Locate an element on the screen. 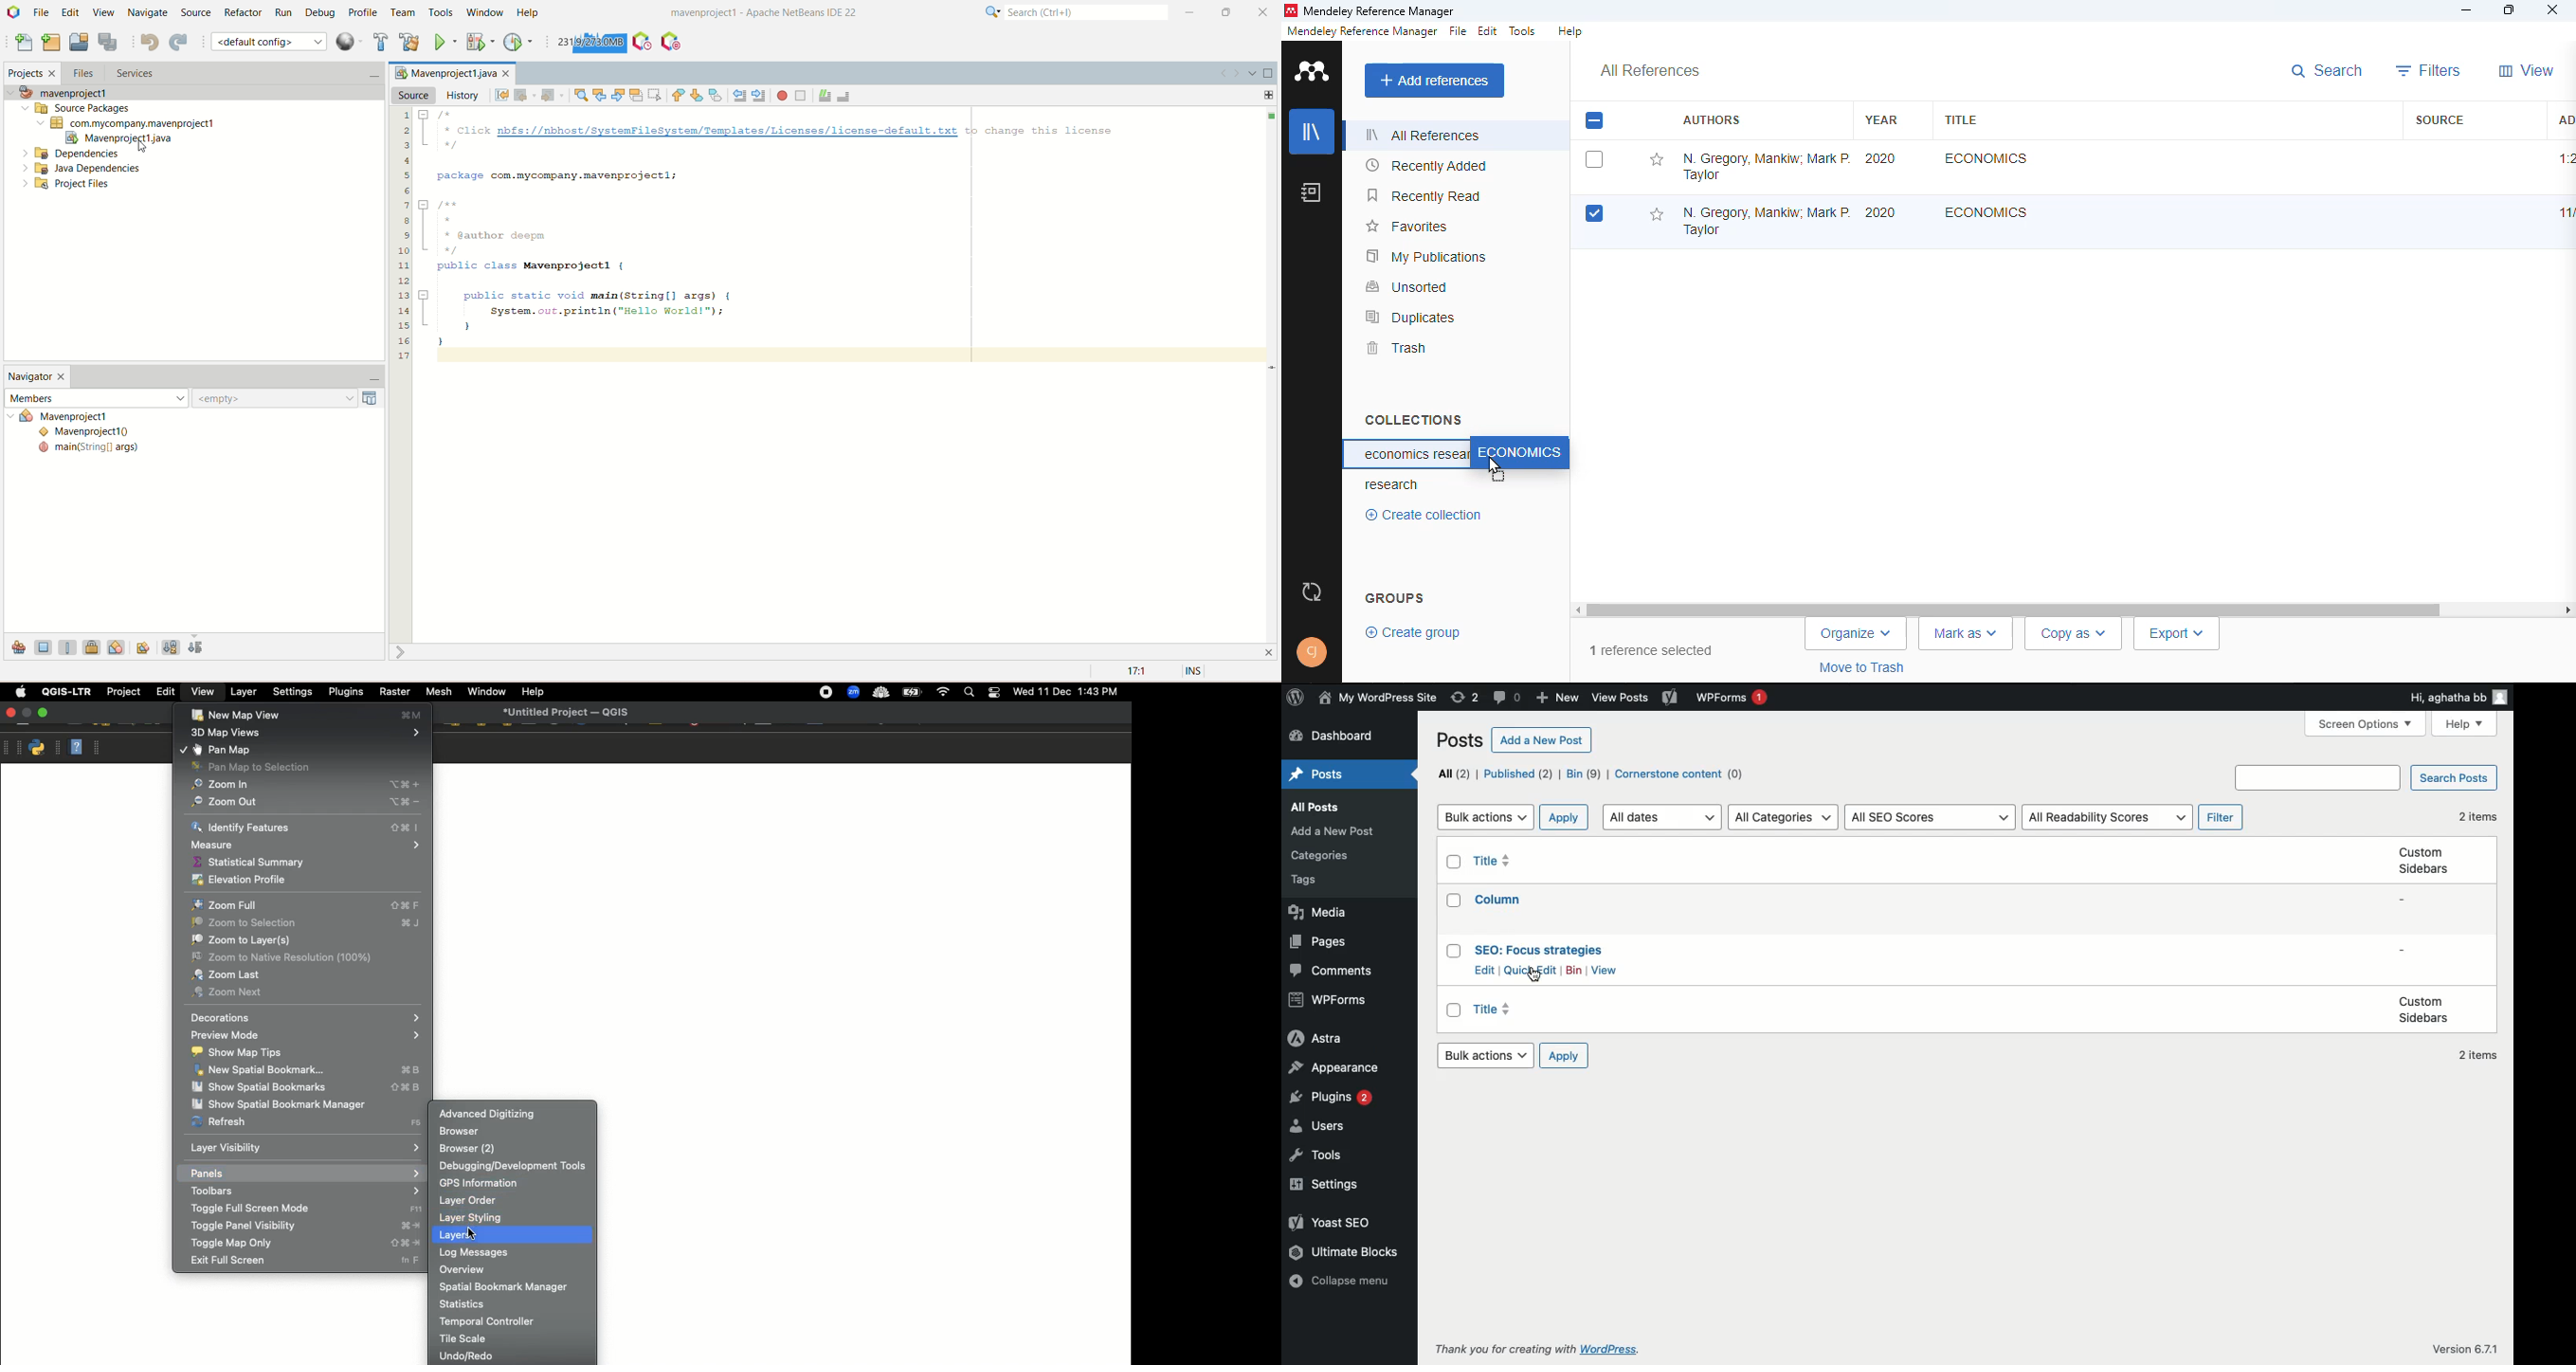  Zoom last is located at coordinates (307, 975).